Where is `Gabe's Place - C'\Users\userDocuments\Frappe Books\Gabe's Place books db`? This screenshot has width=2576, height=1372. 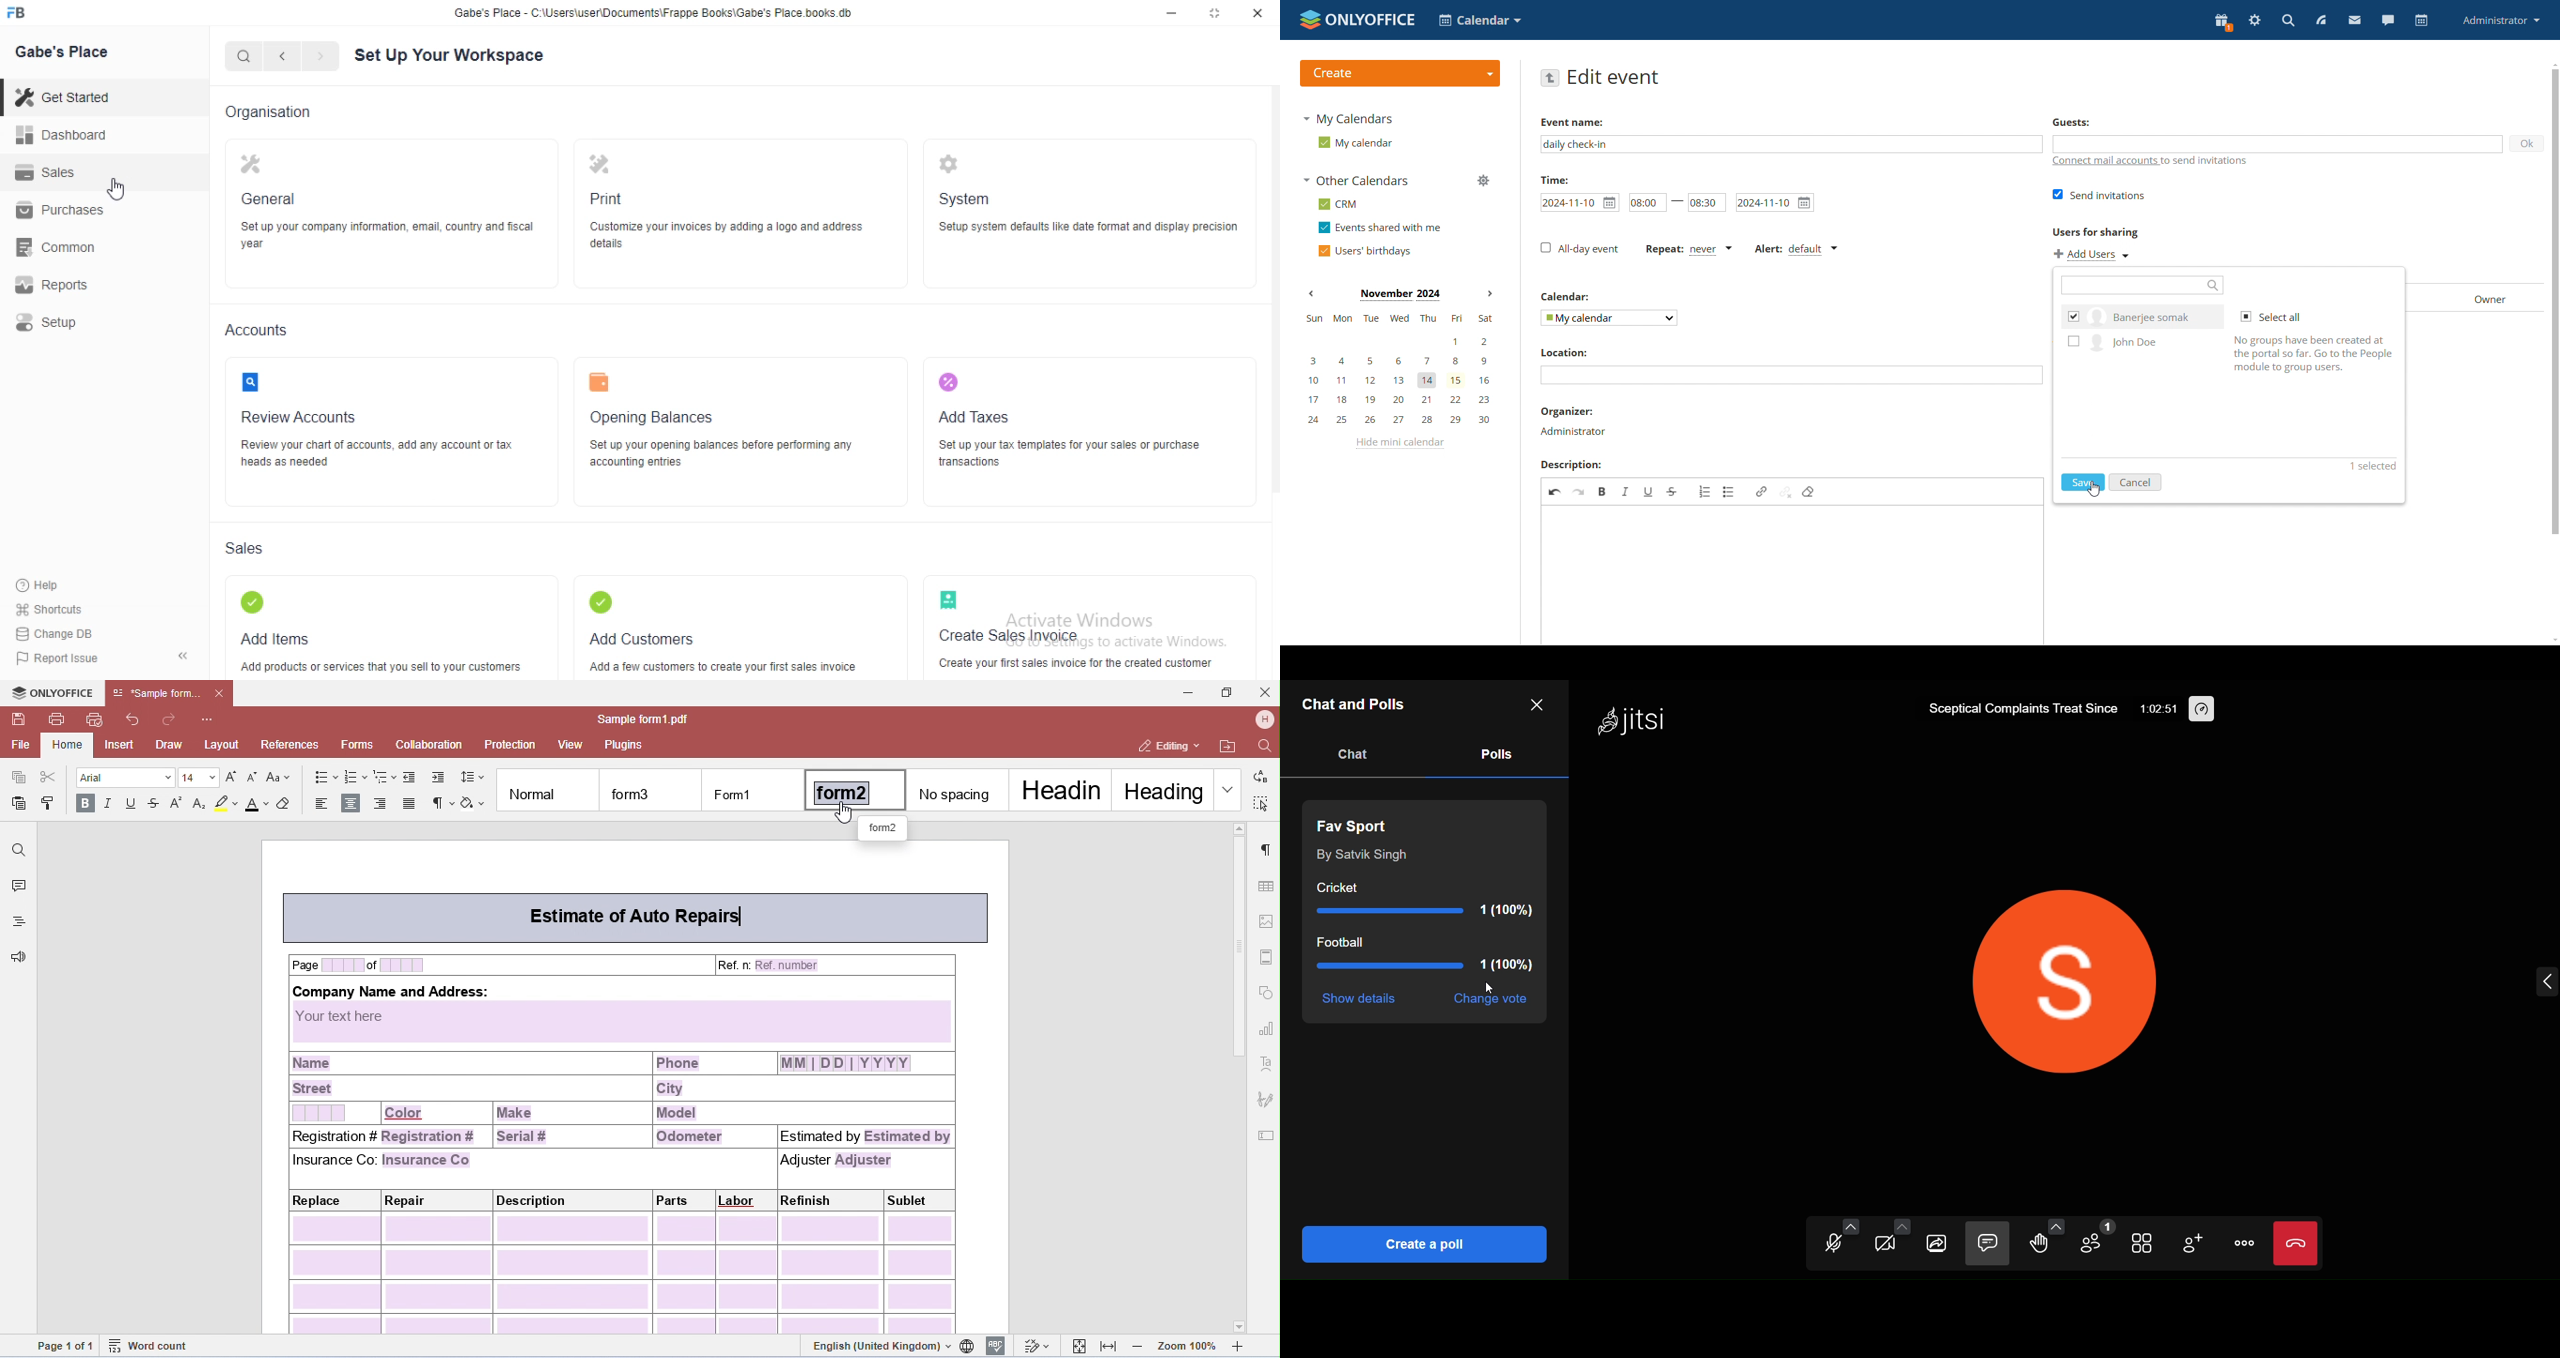 Gabe's Place - C'\Users\userDocuments\Frappe Books\Gabe's Place books db is located at coordinates (657, 13).